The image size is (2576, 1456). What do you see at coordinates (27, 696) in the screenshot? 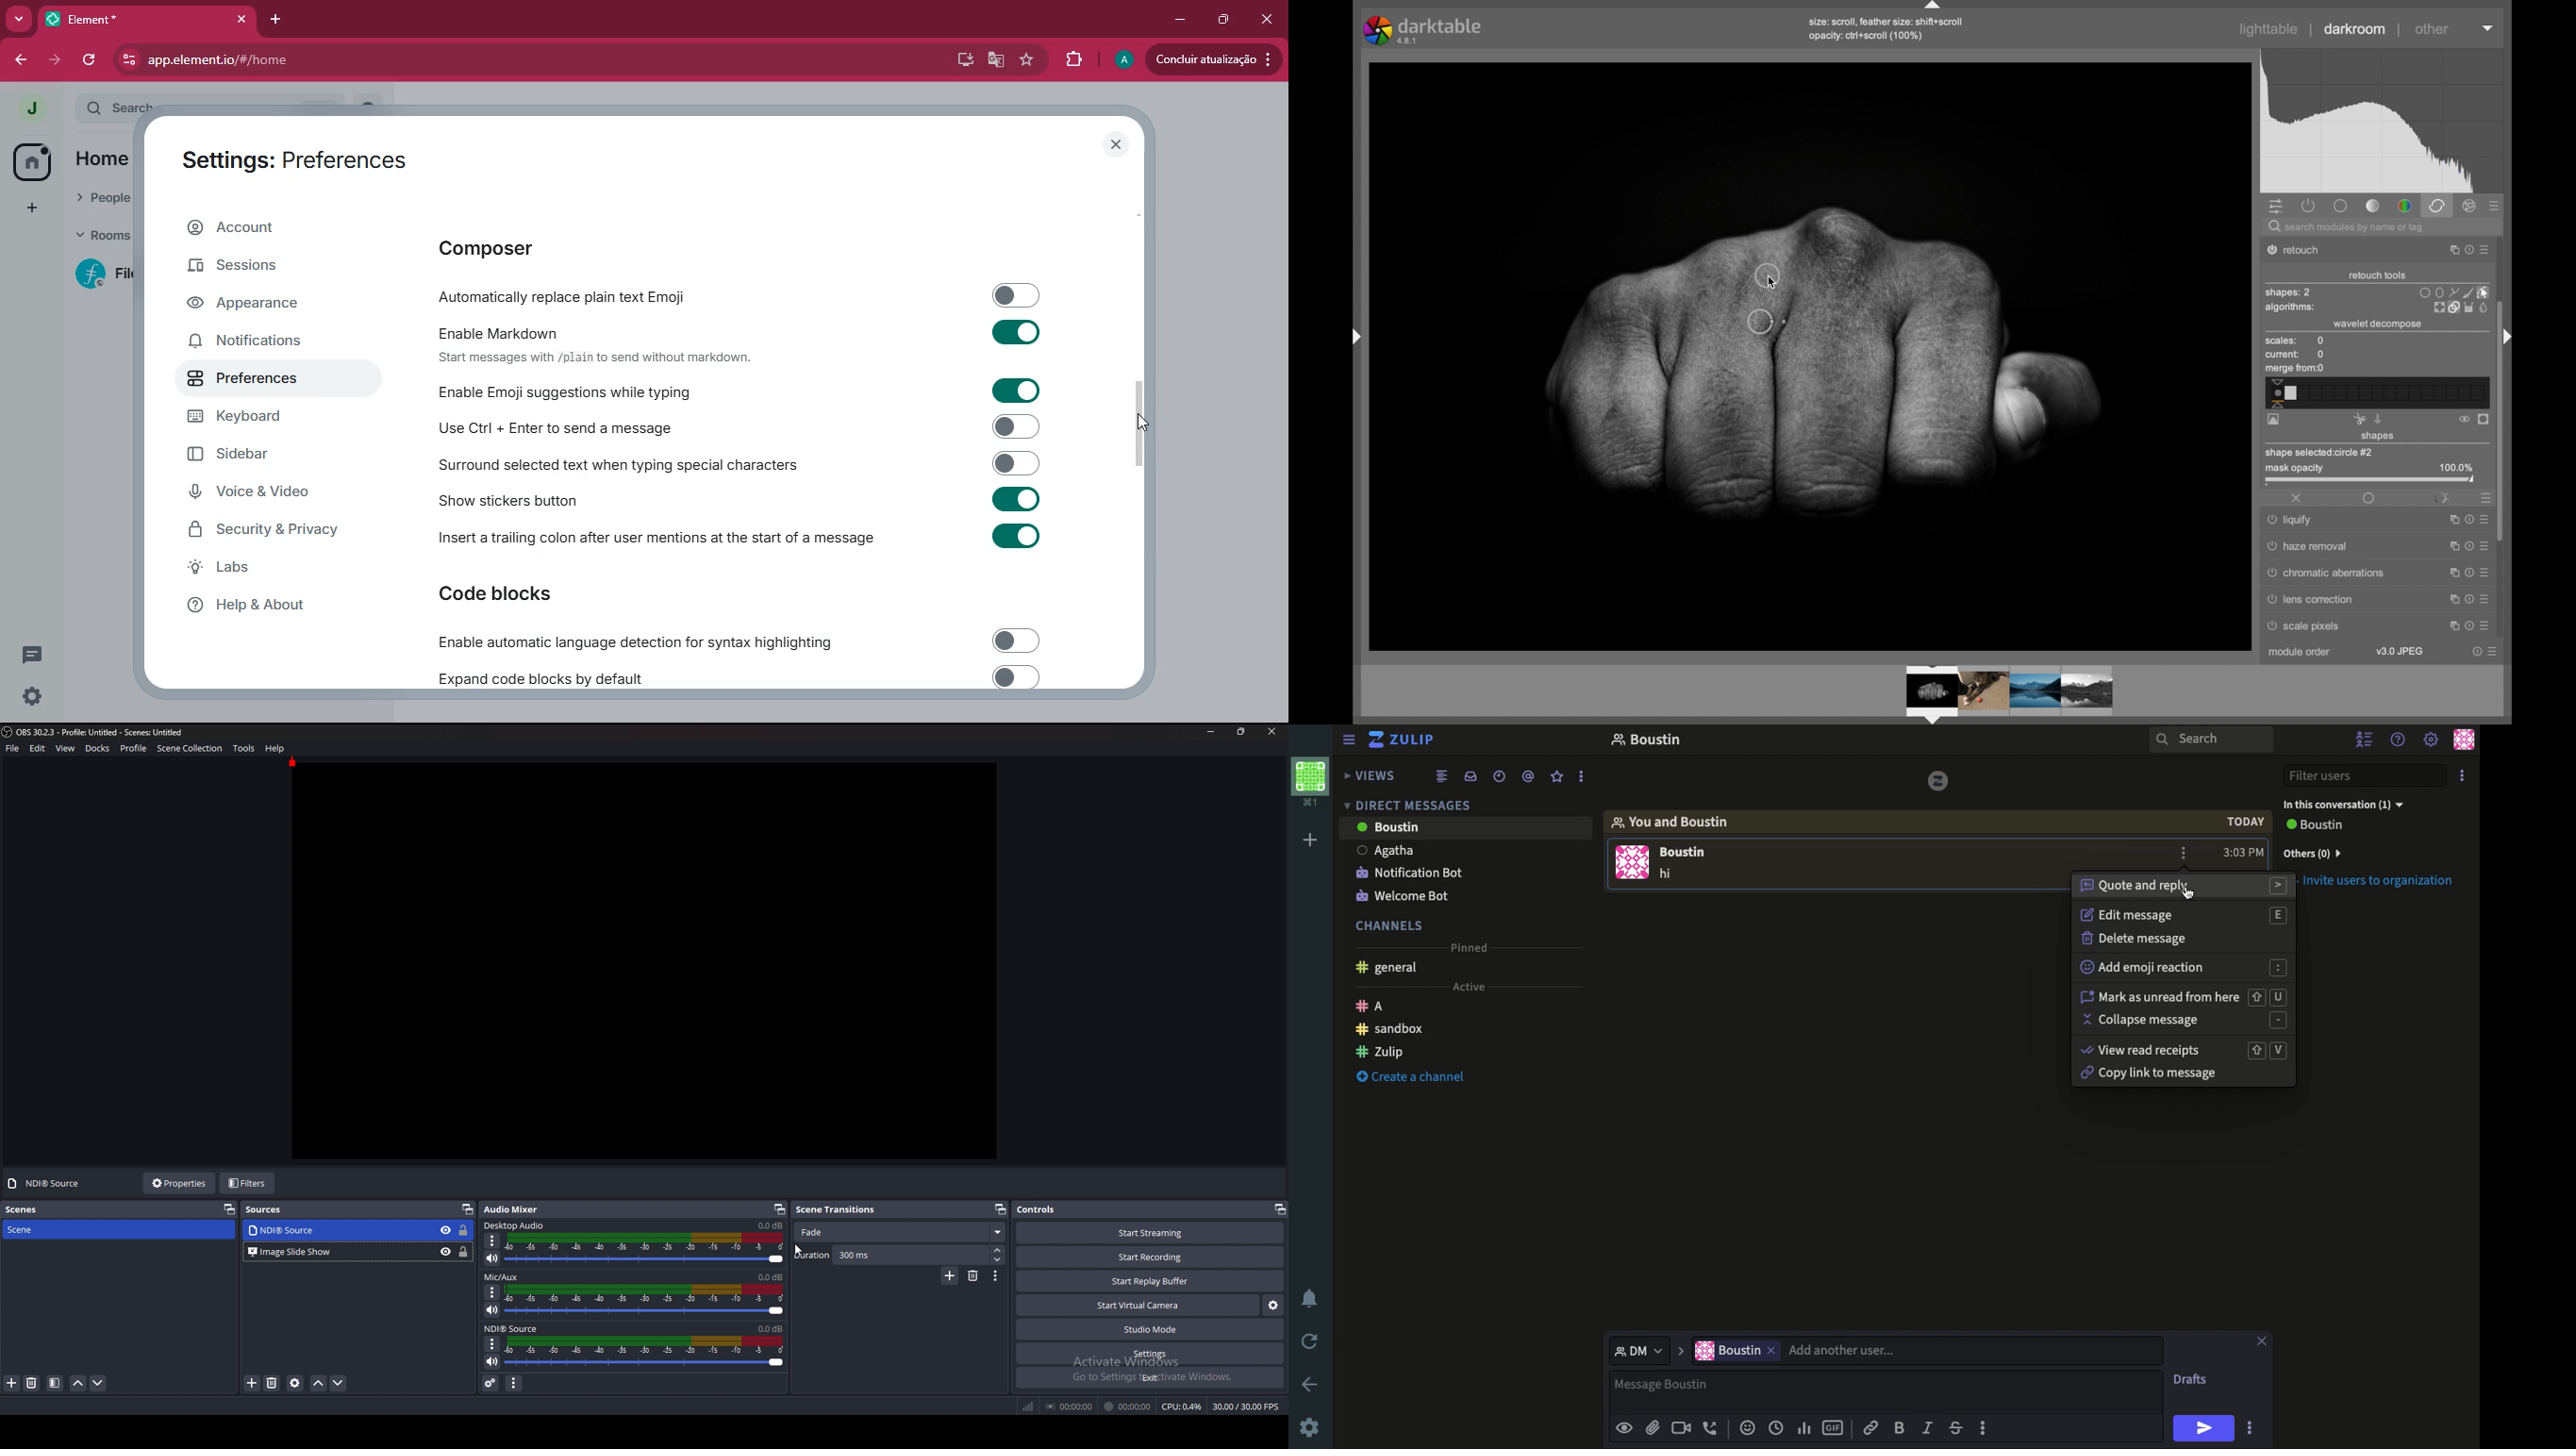
I see `settings` at bounding box center [27, 696].